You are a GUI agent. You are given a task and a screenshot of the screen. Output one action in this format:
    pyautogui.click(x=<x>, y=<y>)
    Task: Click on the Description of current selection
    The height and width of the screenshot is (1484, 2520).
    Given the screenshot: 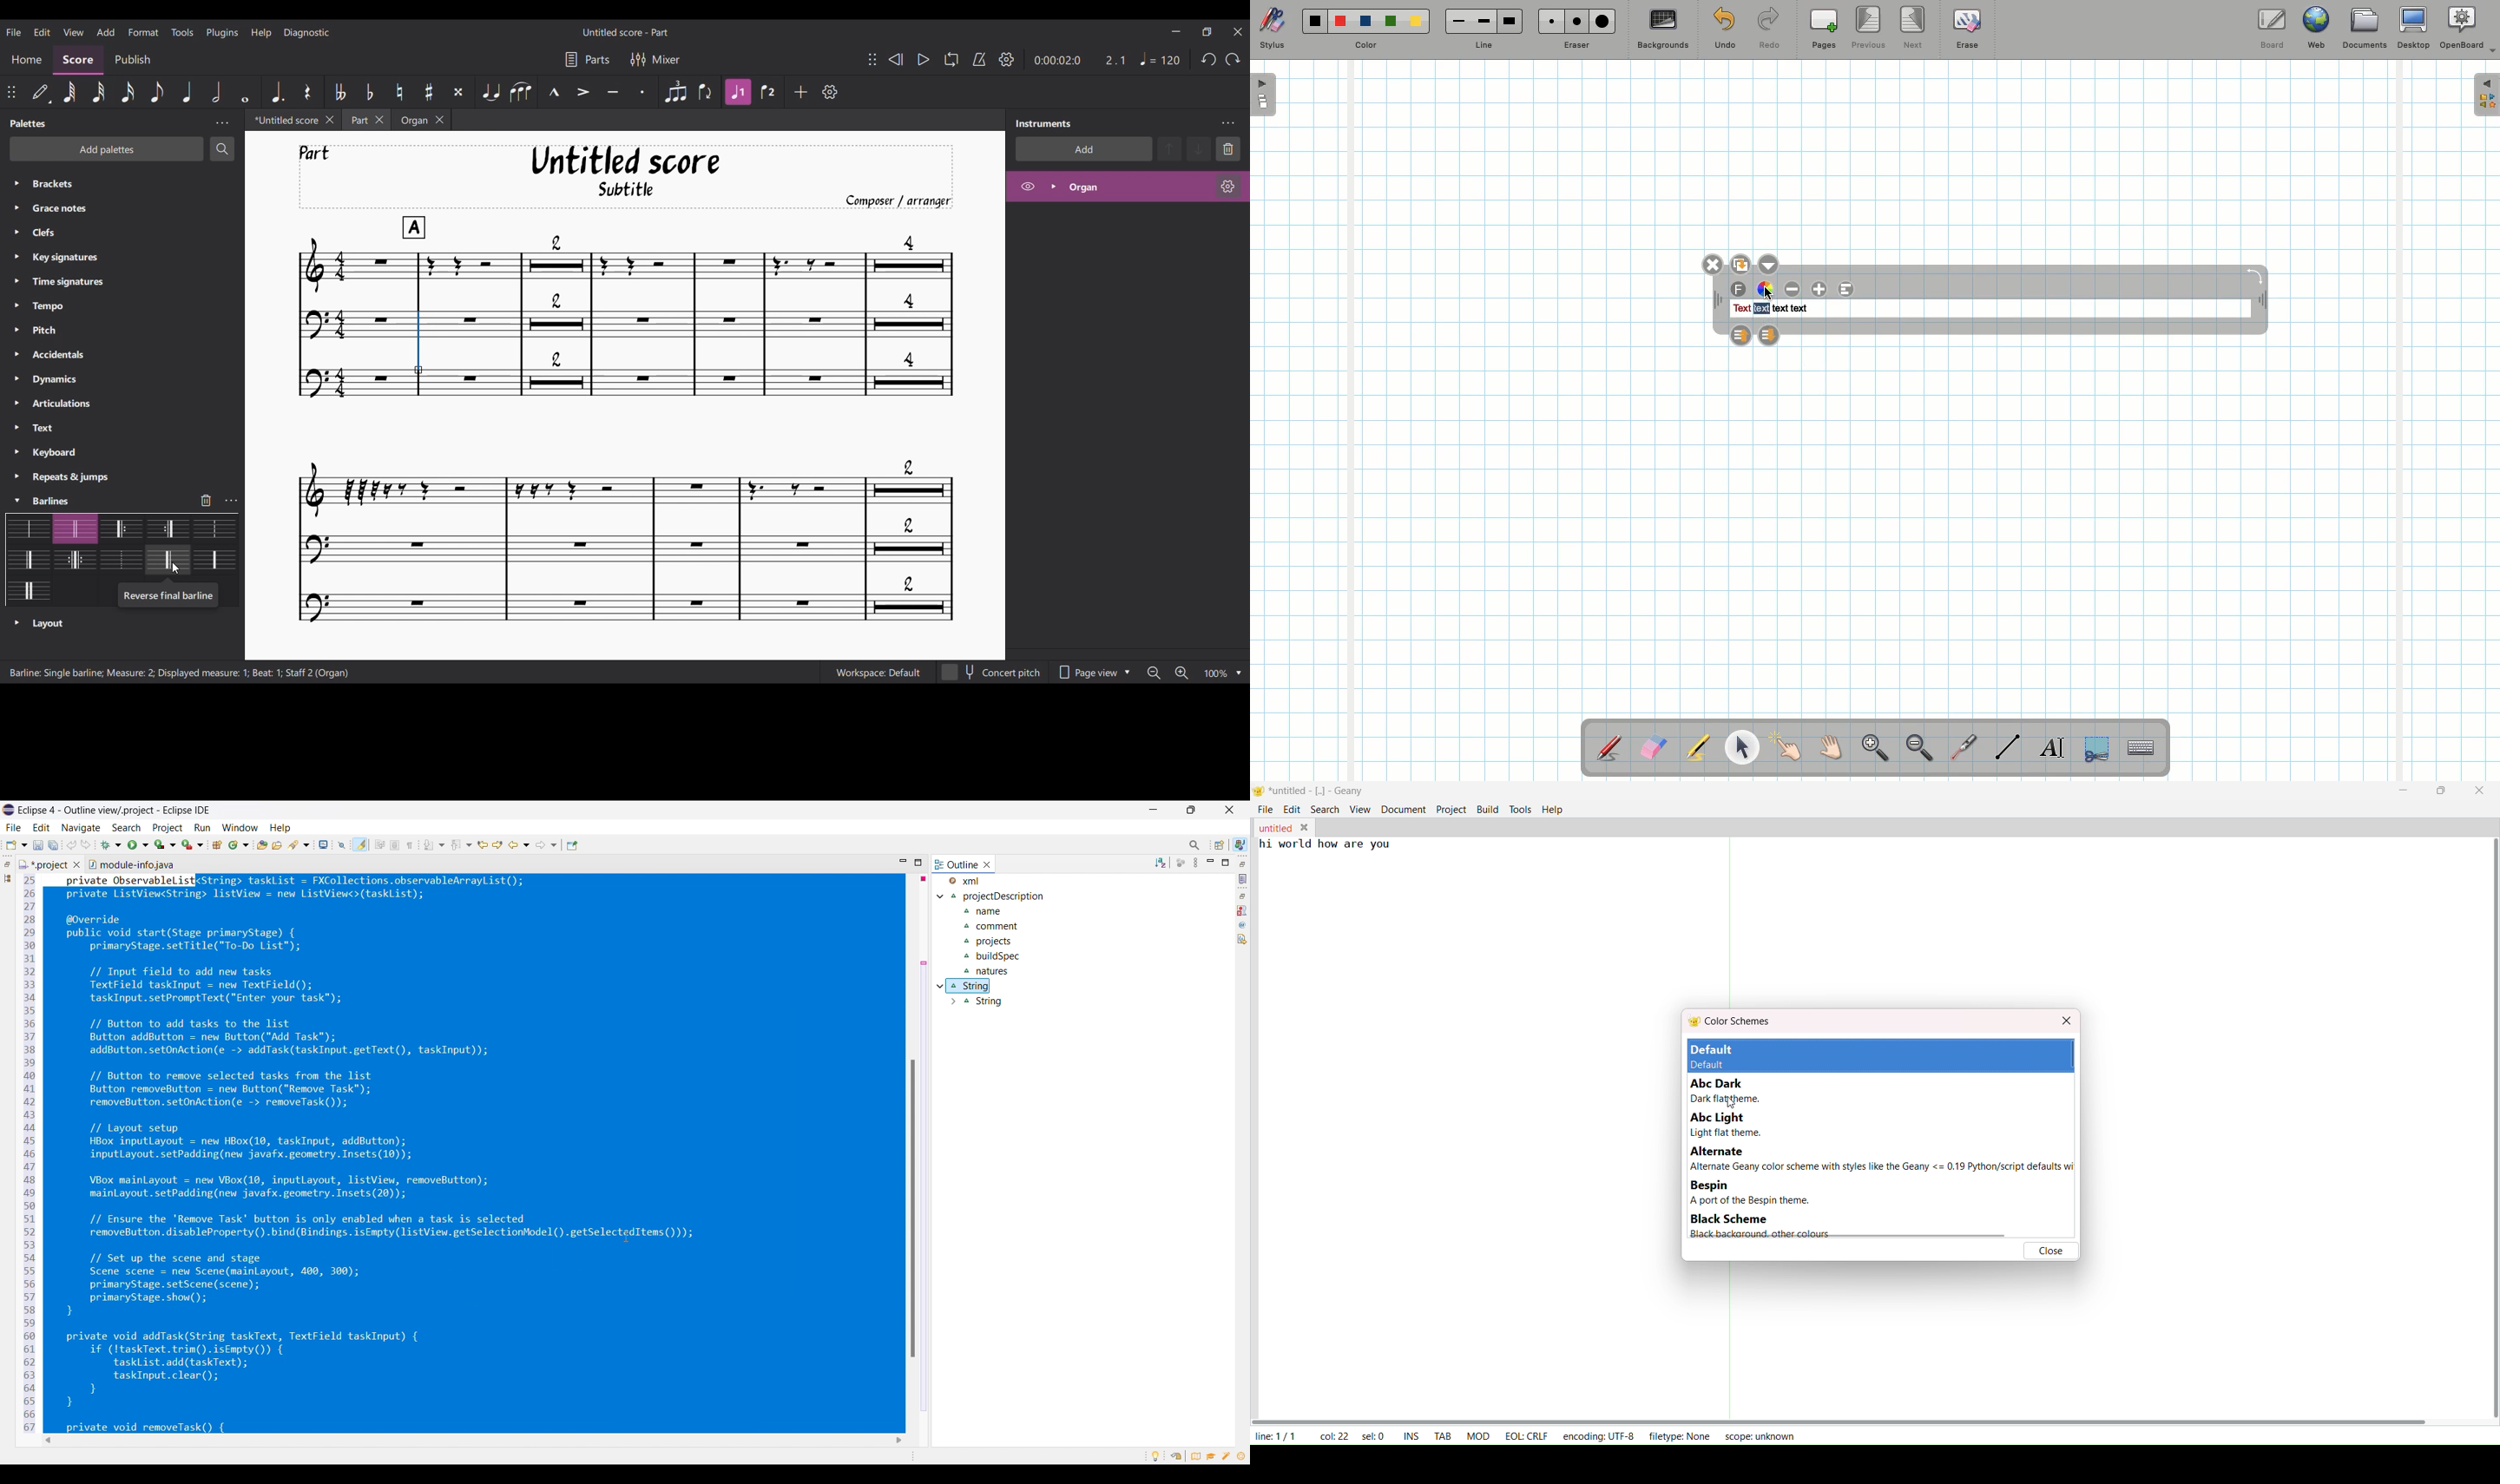 What is the action you would take?
    pyautogui.click(x=180, y=673)
    